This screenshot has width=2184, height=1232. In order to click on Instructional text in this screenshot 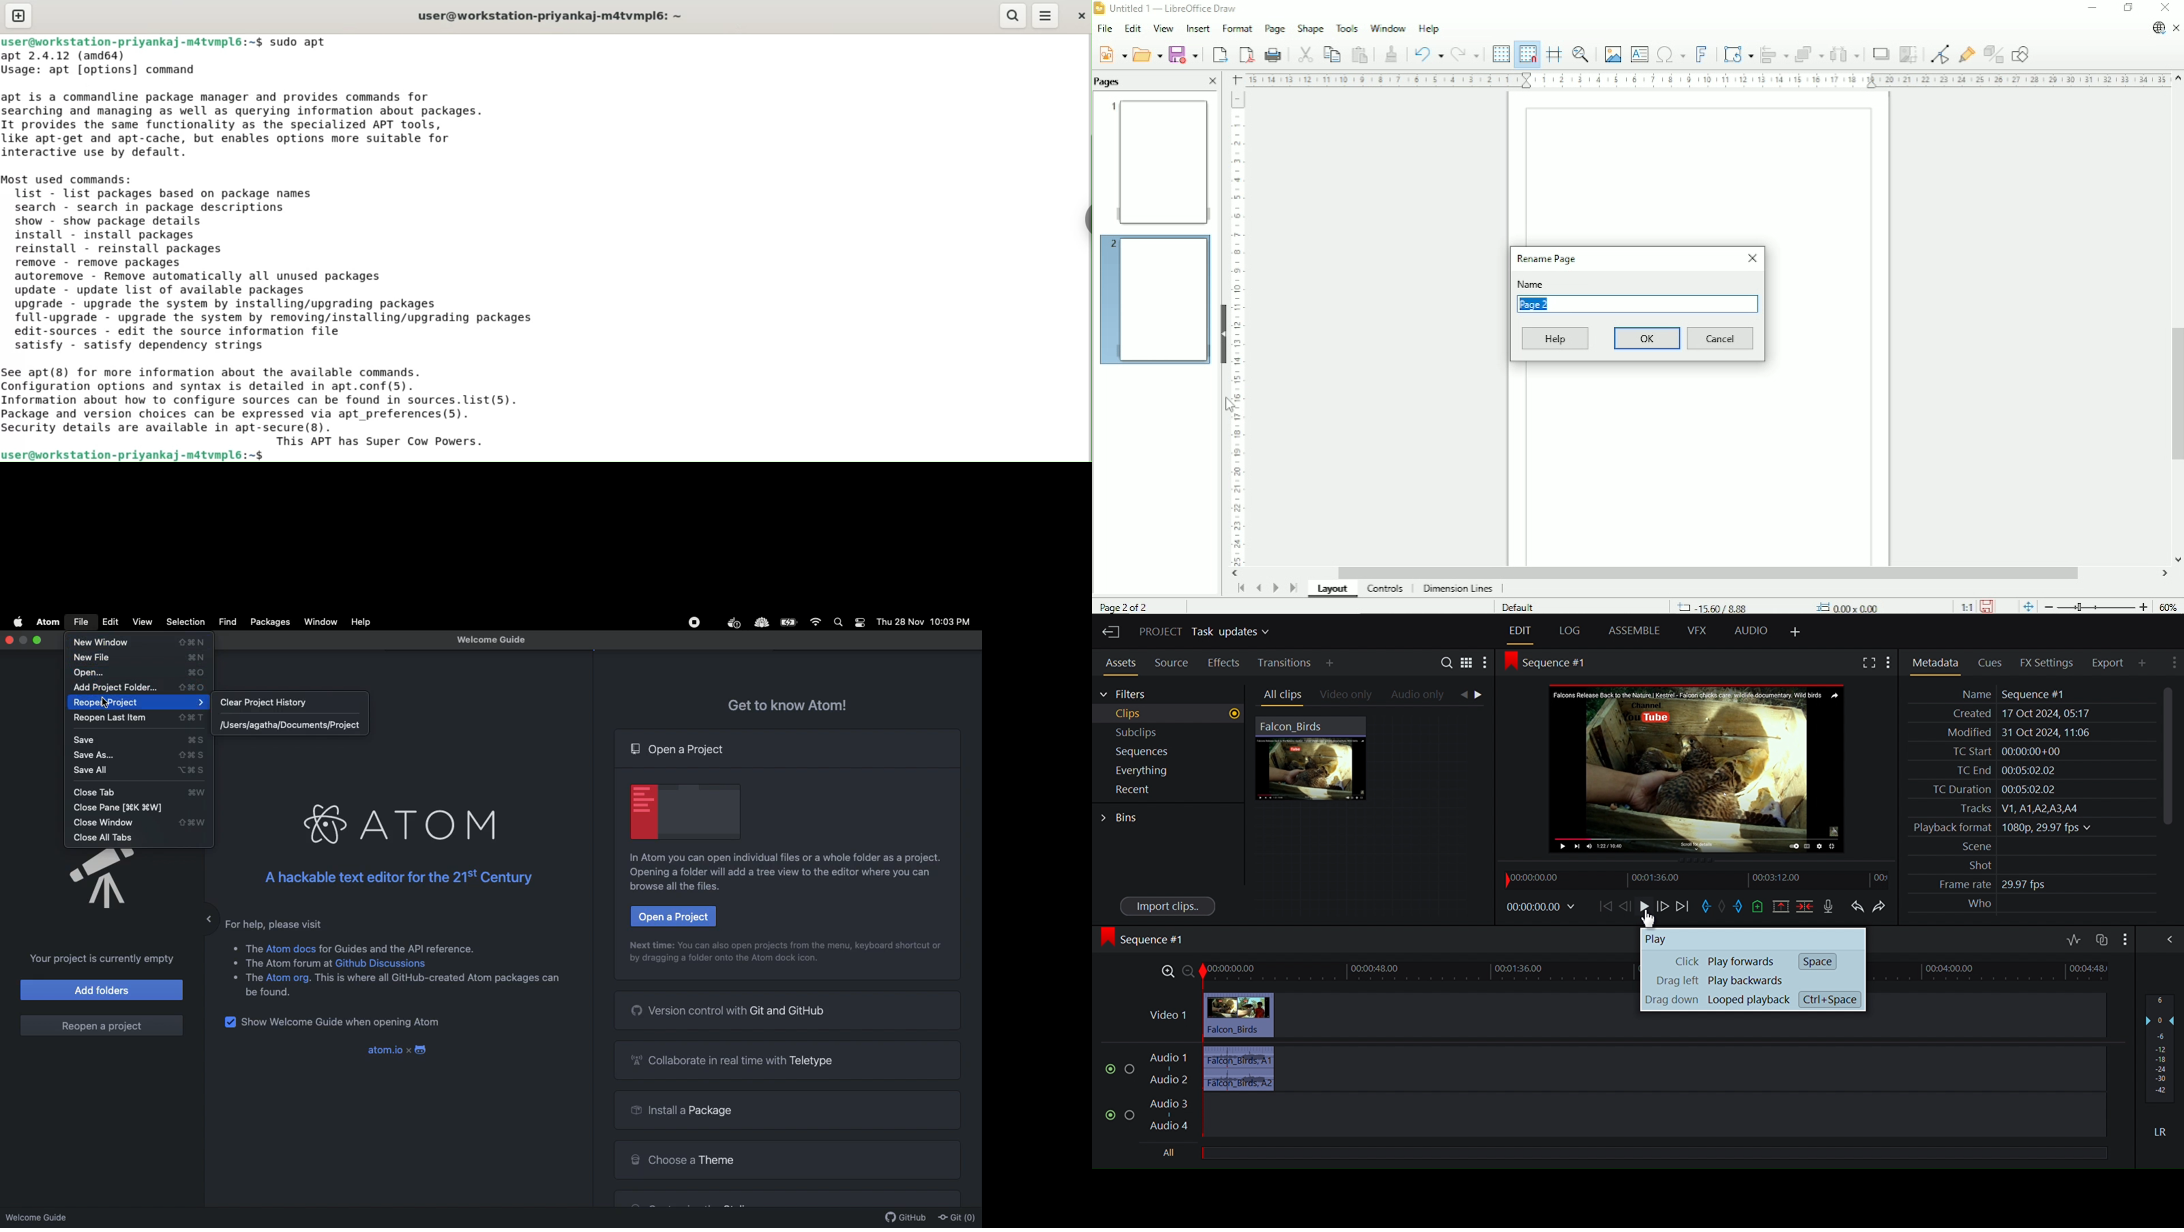, I will do `click(775, 879)`.